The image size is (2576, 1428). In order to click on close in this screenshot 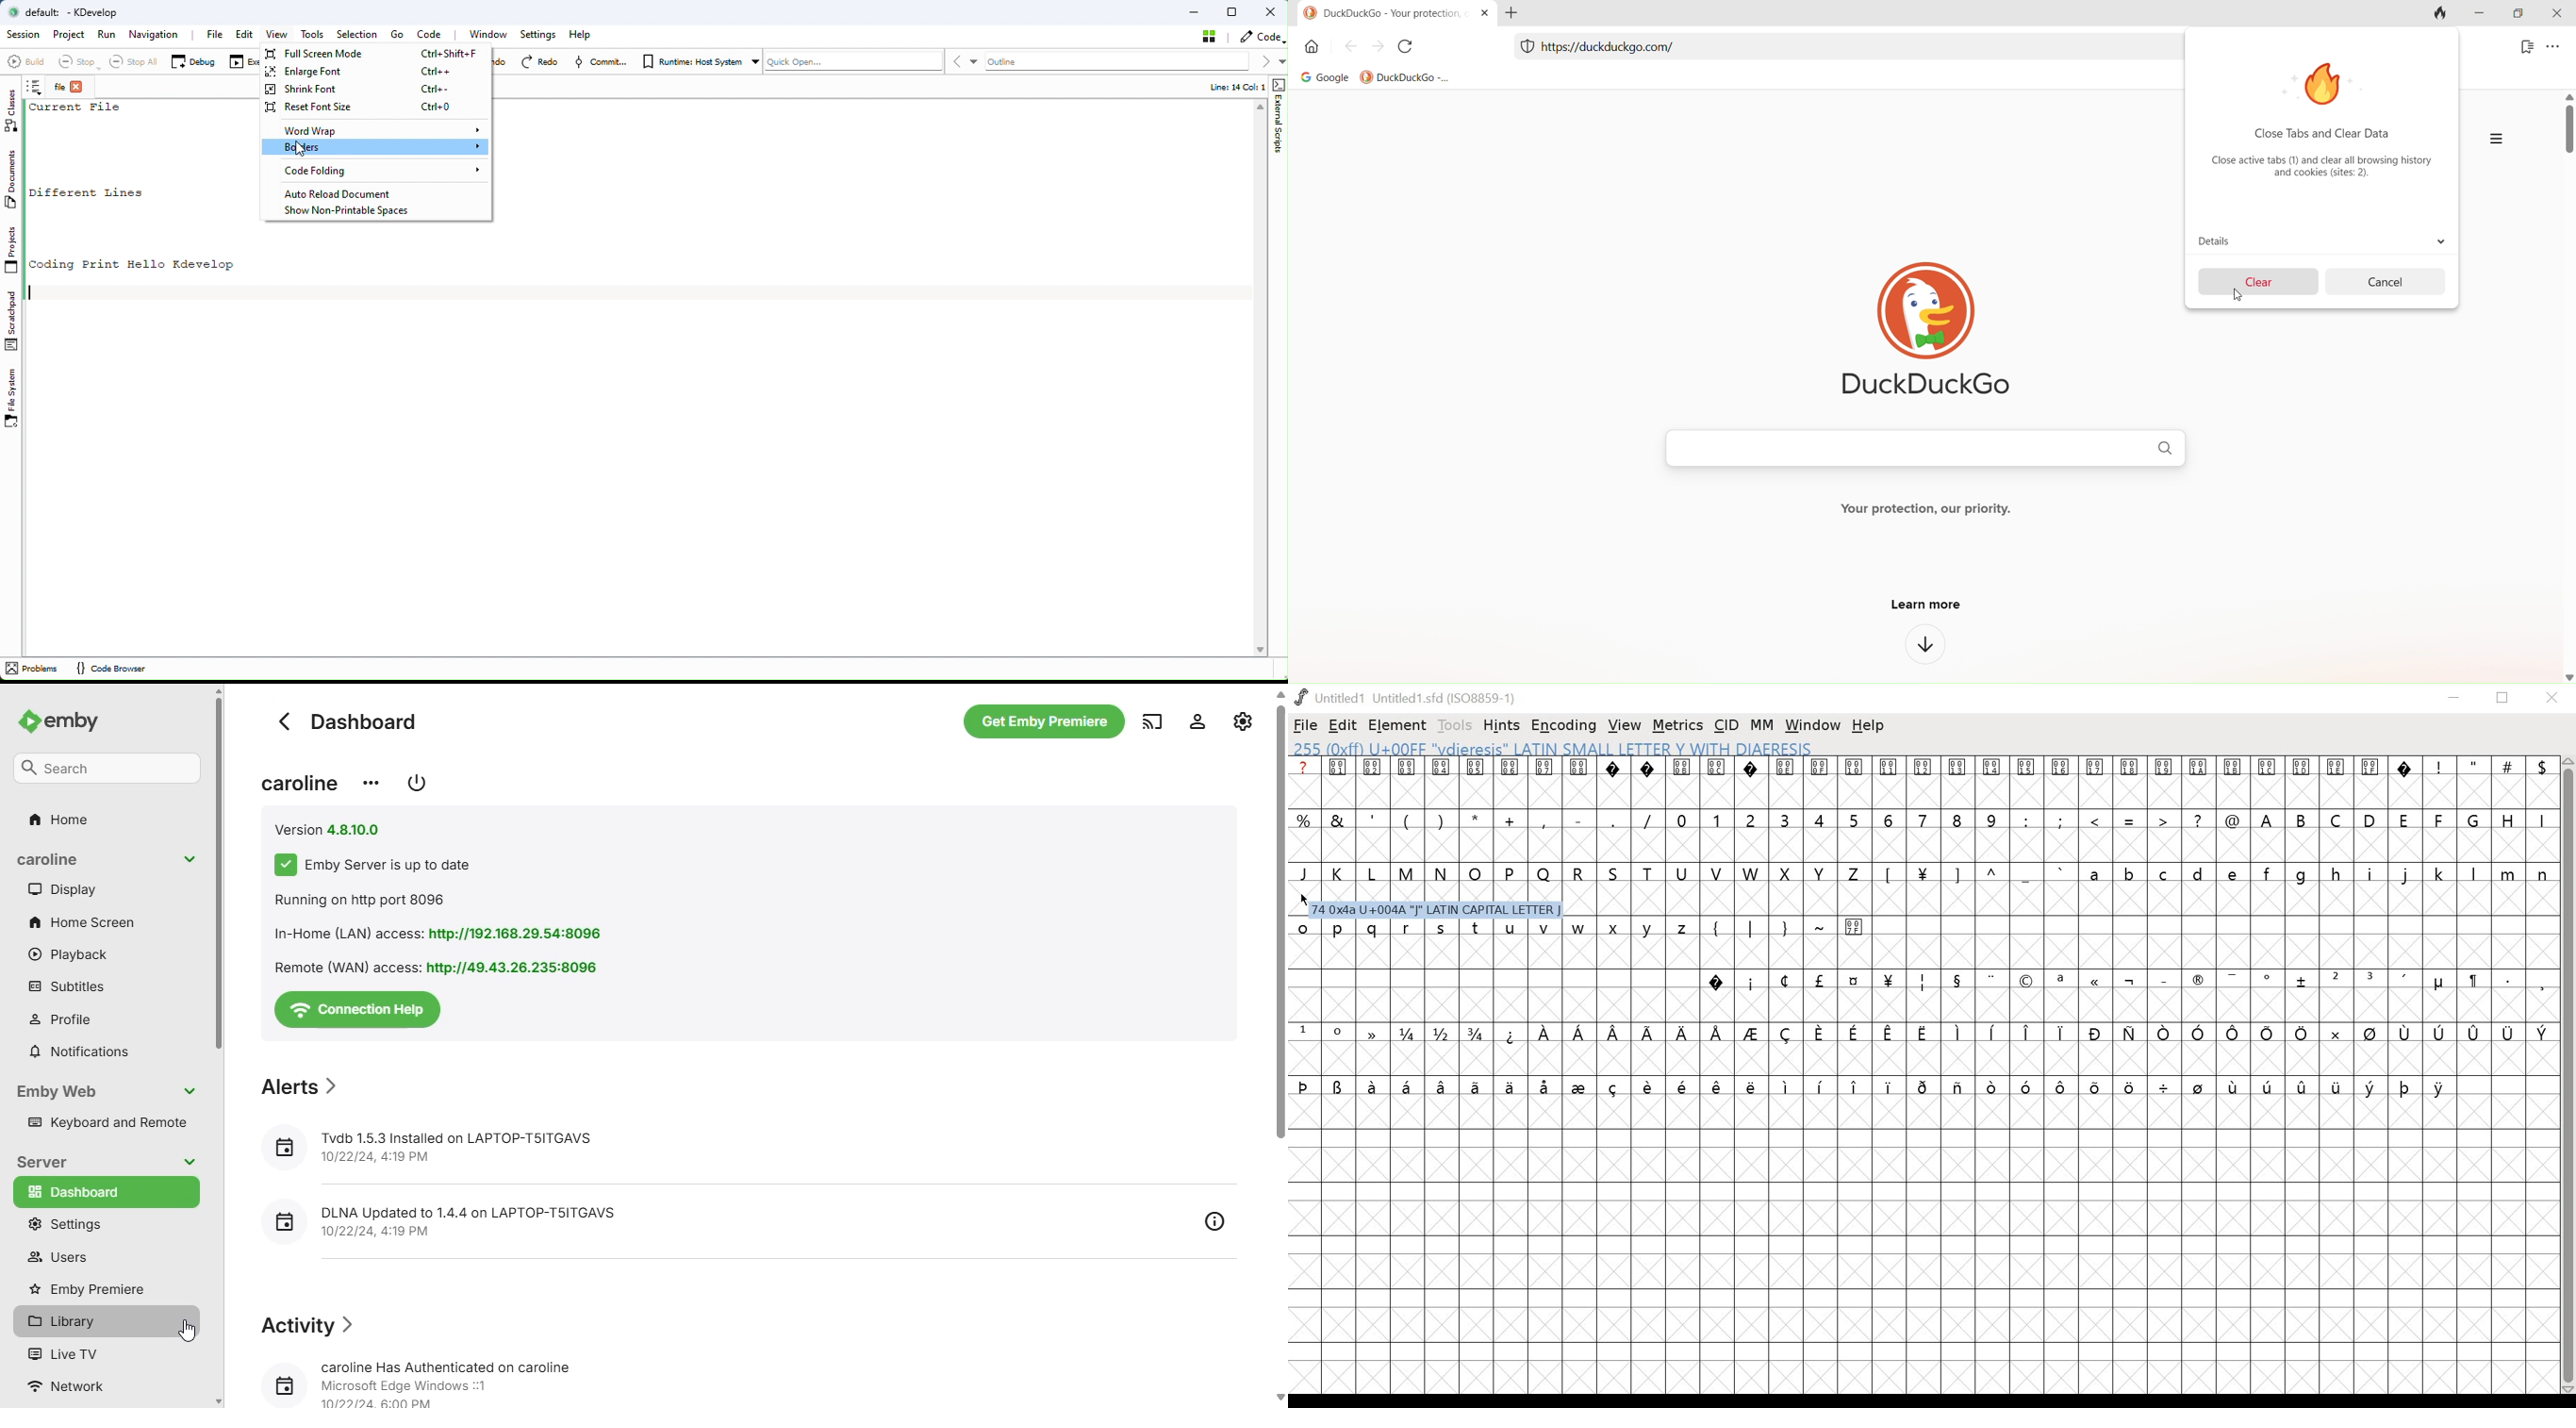, I will do `click(2556, 14)`.